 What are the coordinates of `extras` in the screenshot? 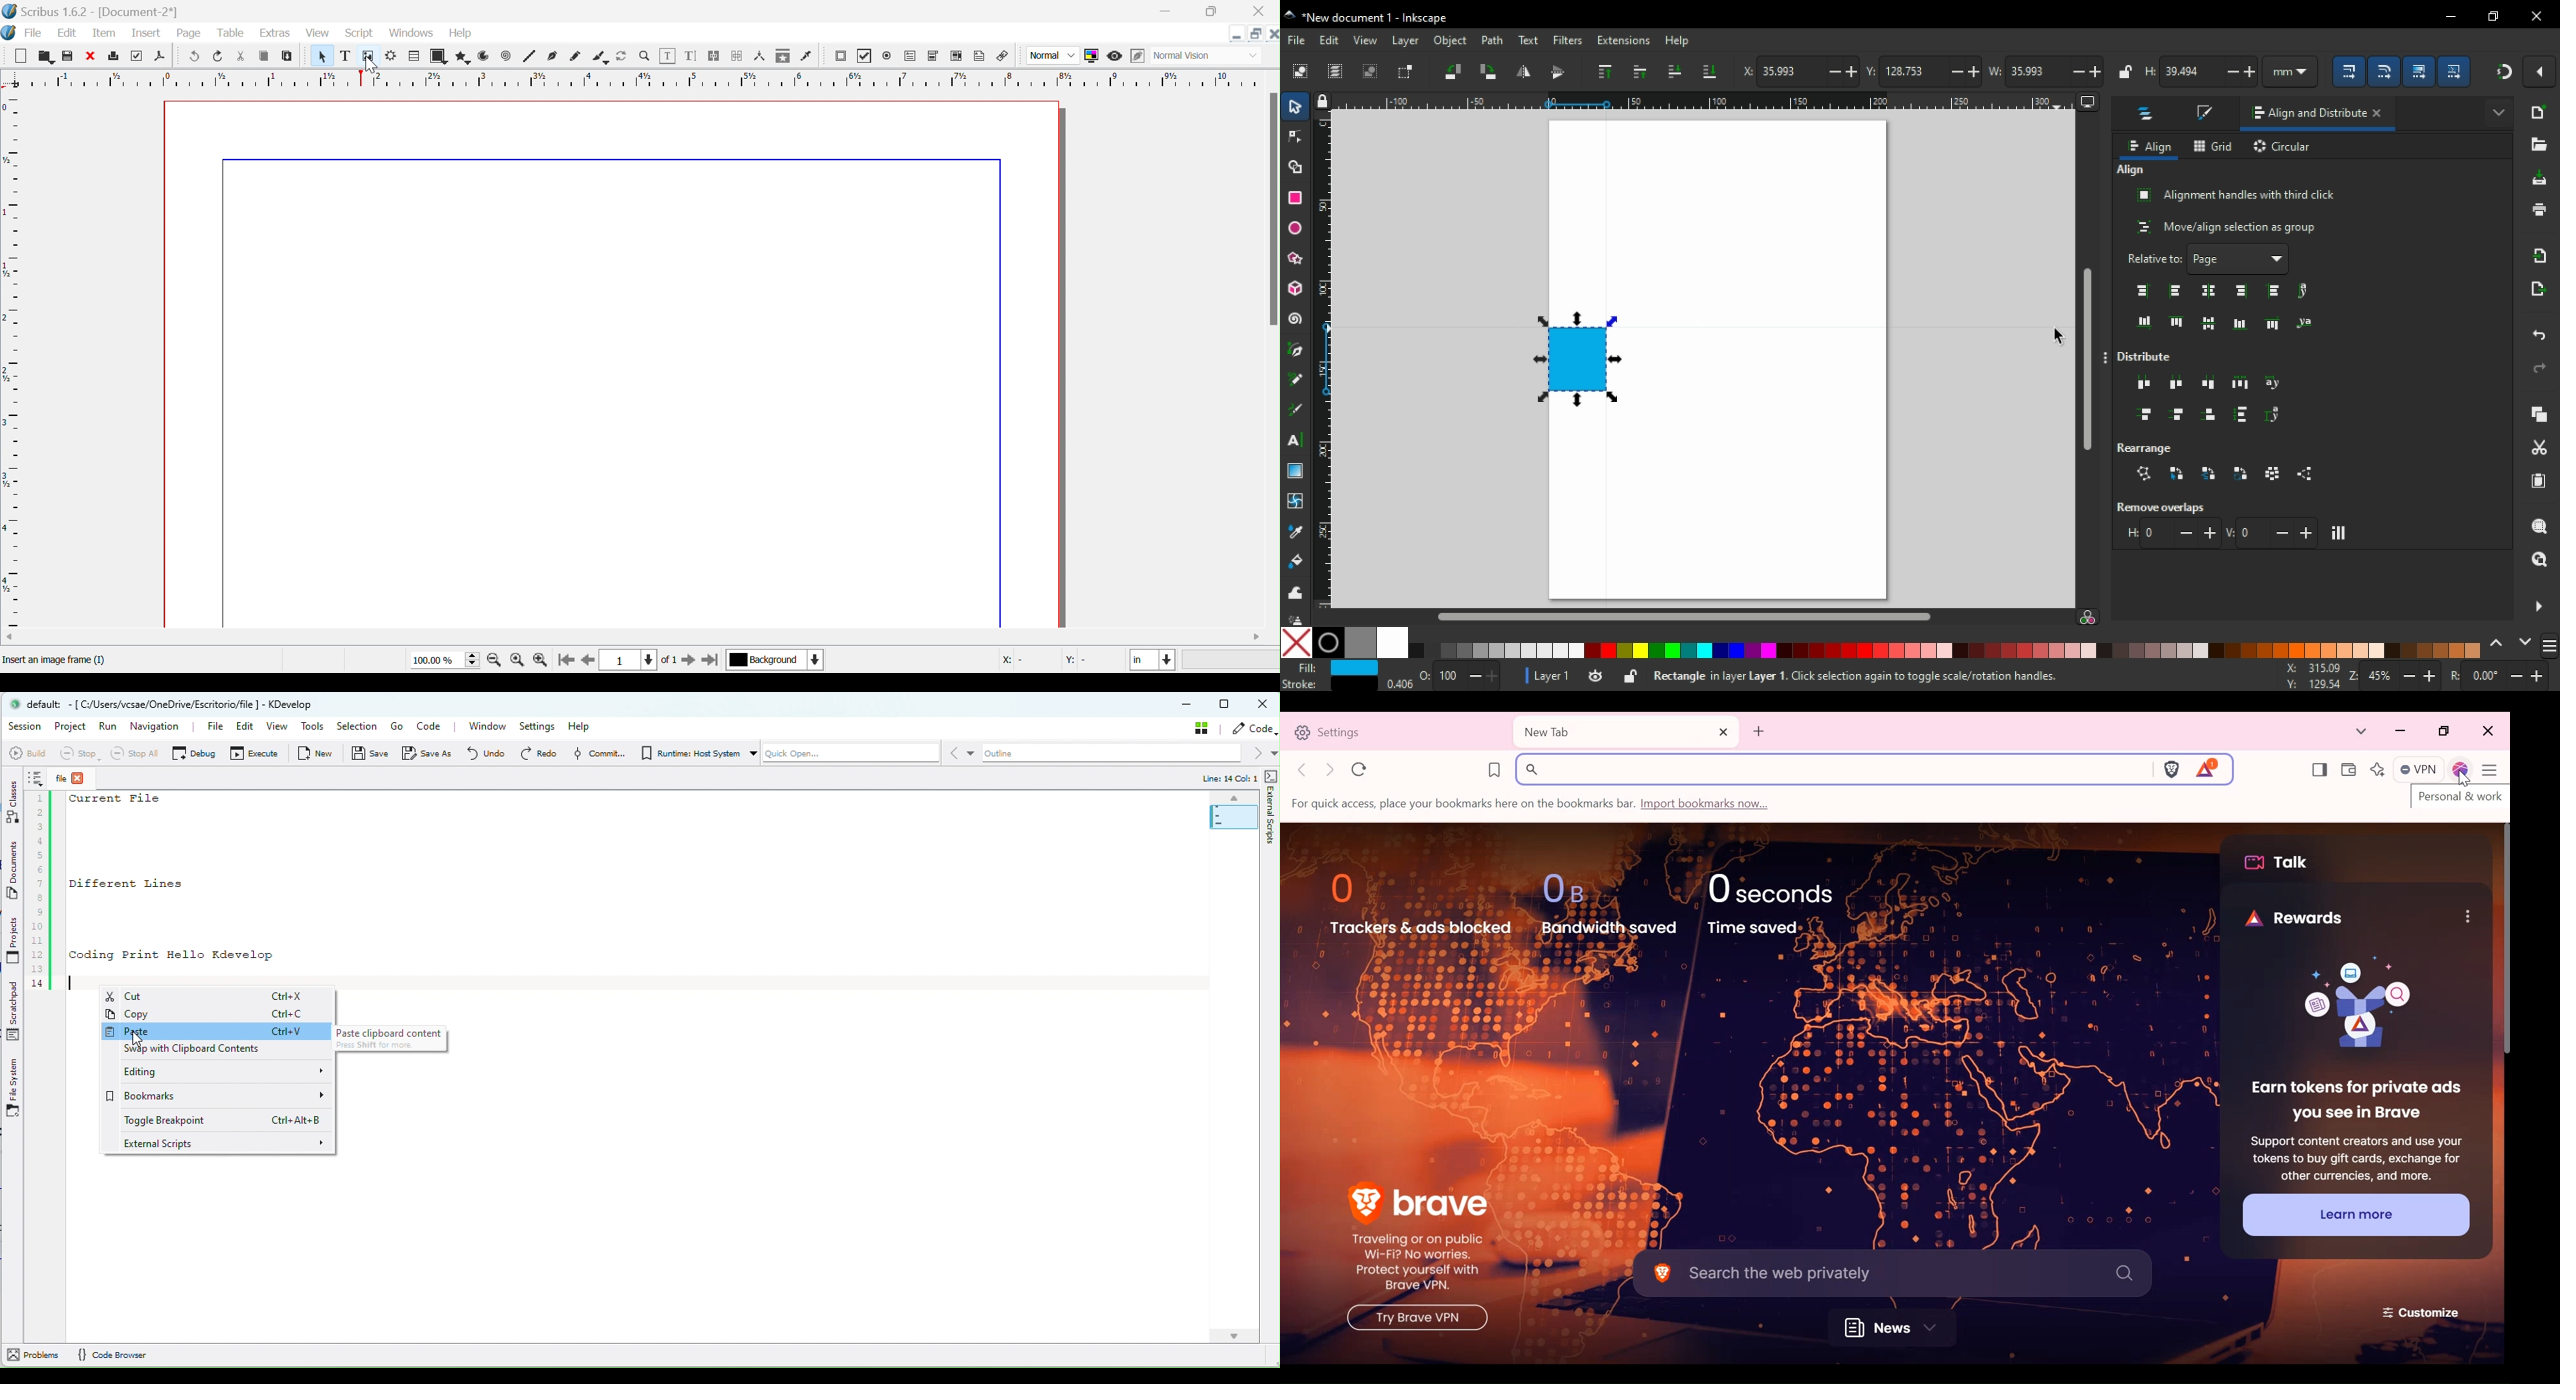 It's located at (275, 33).